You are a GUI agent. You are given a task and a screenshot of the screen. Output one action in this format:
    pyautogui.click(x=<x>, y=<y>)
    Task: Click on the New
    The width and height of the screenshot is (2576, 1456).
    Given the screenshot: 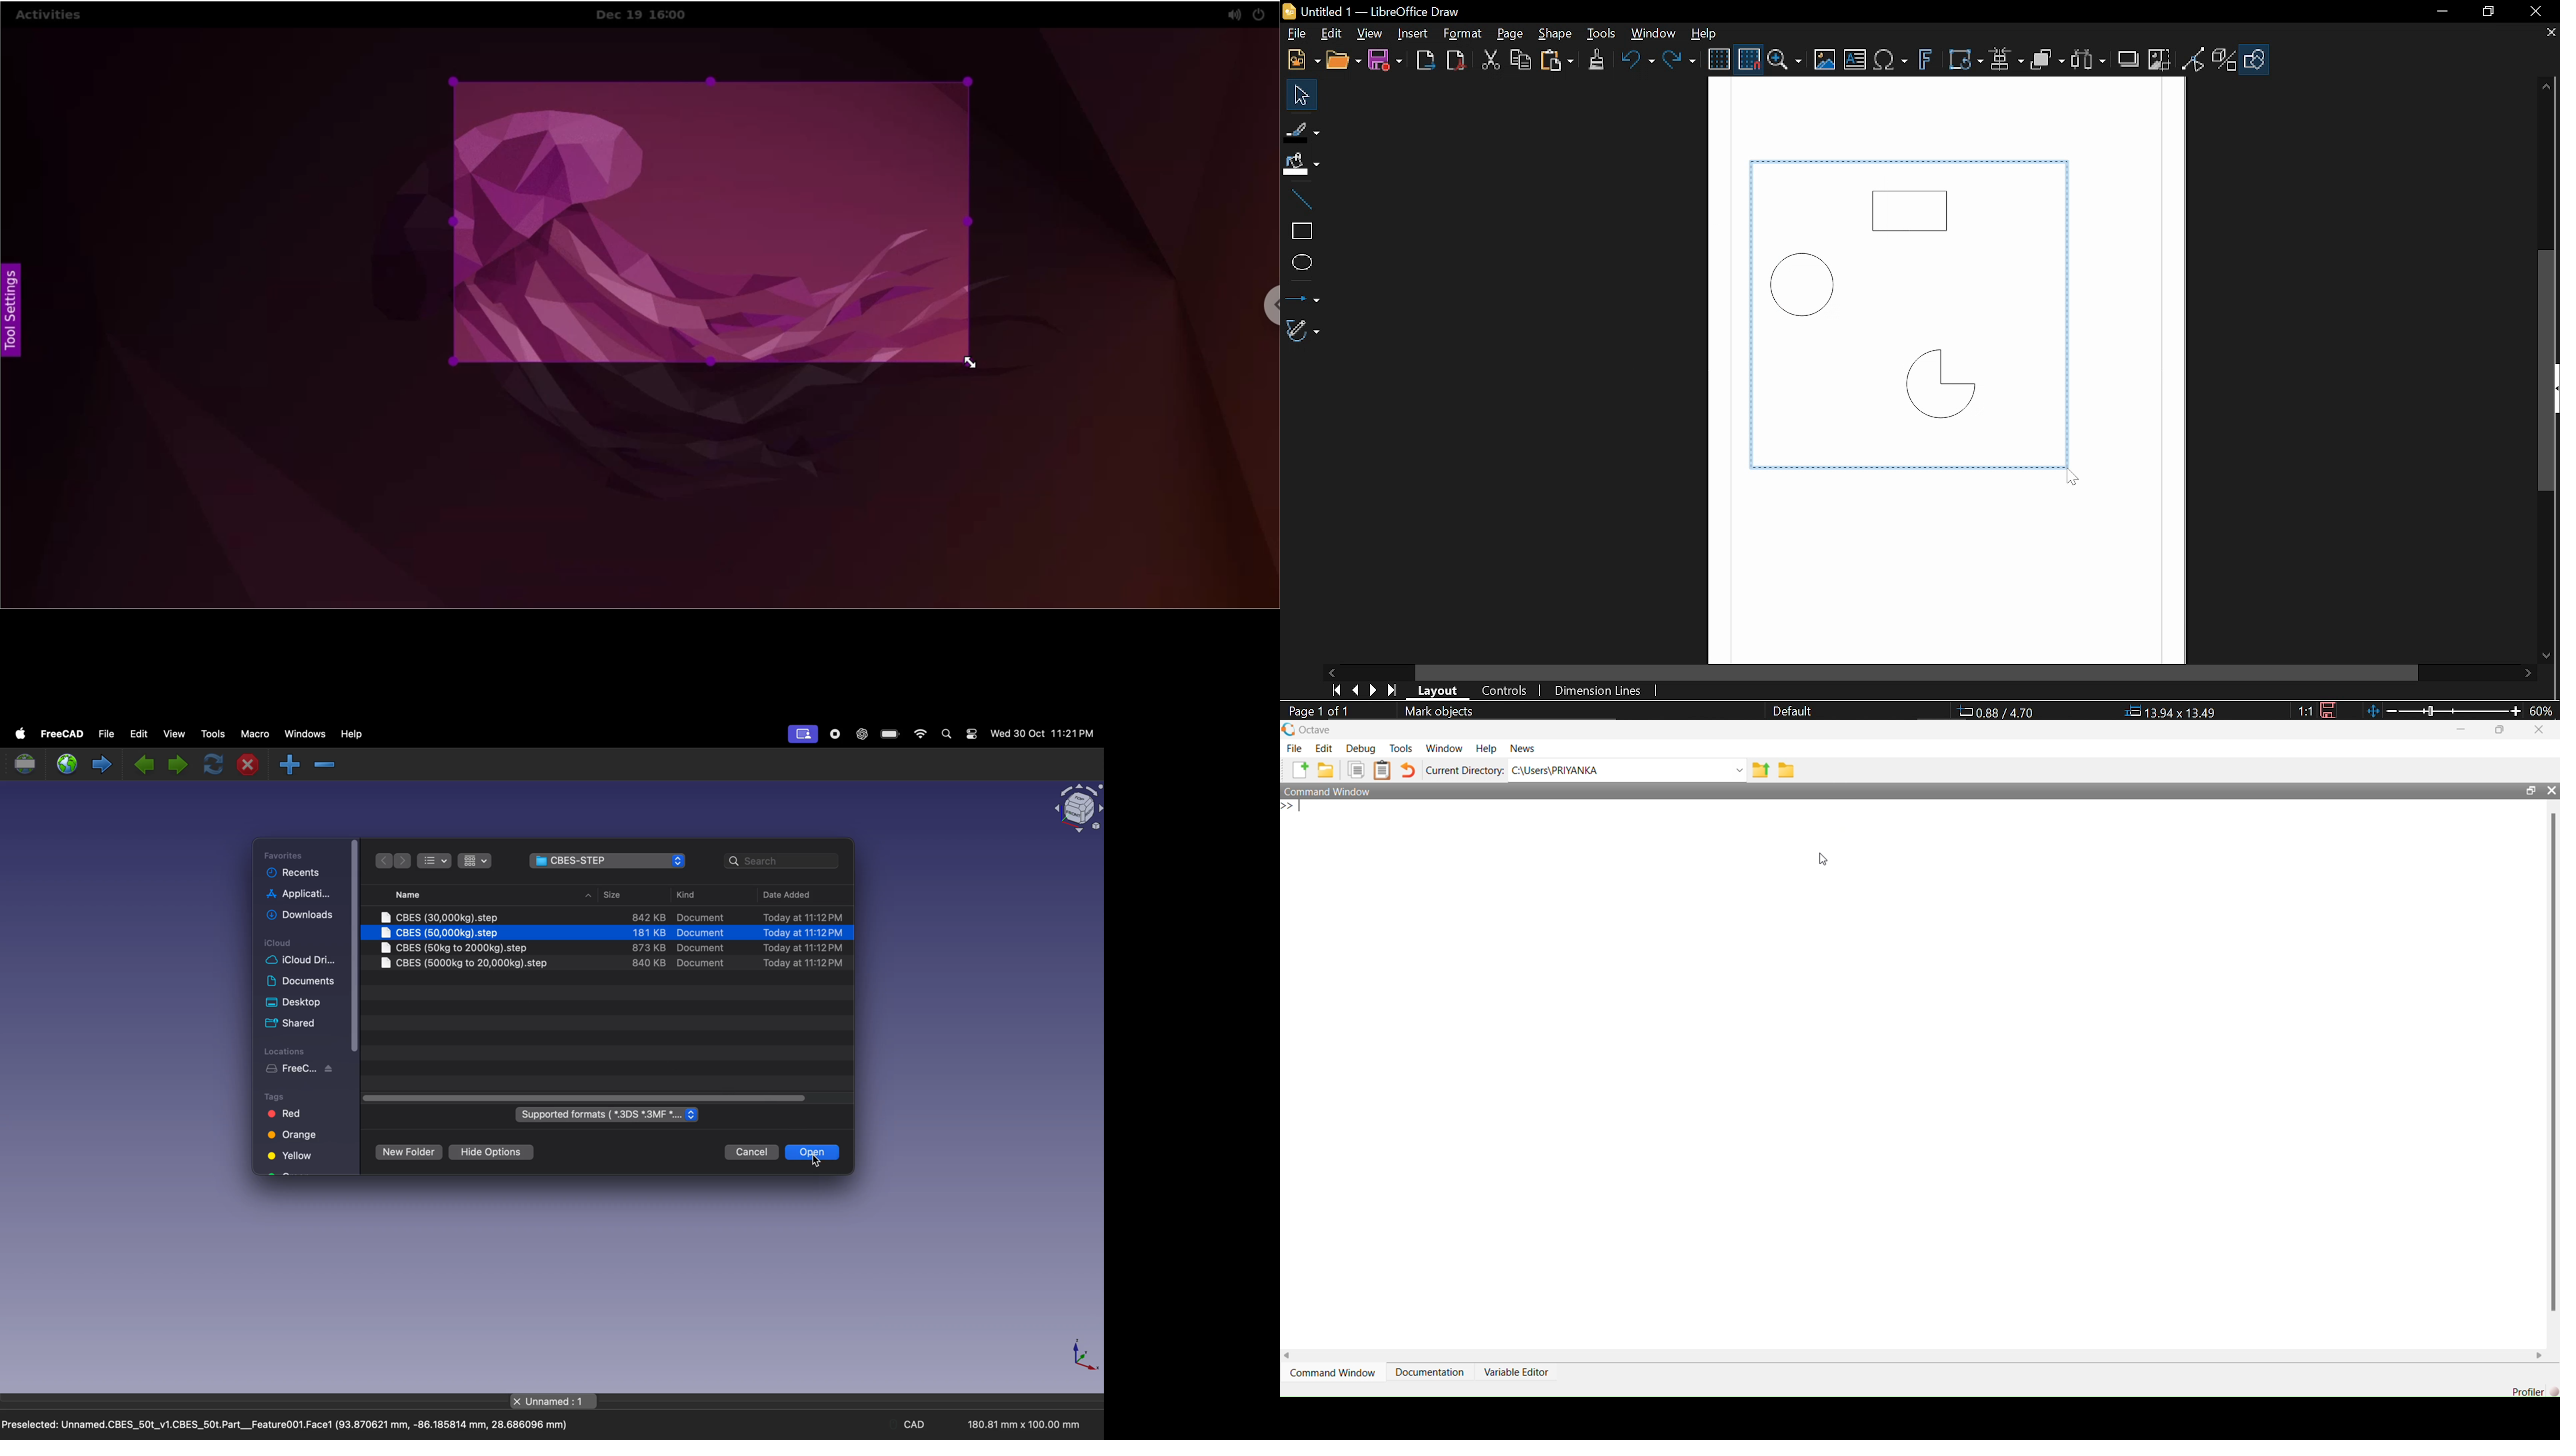 What is the action you would take?
    pyautogui.click(x=1300, y=60)
    